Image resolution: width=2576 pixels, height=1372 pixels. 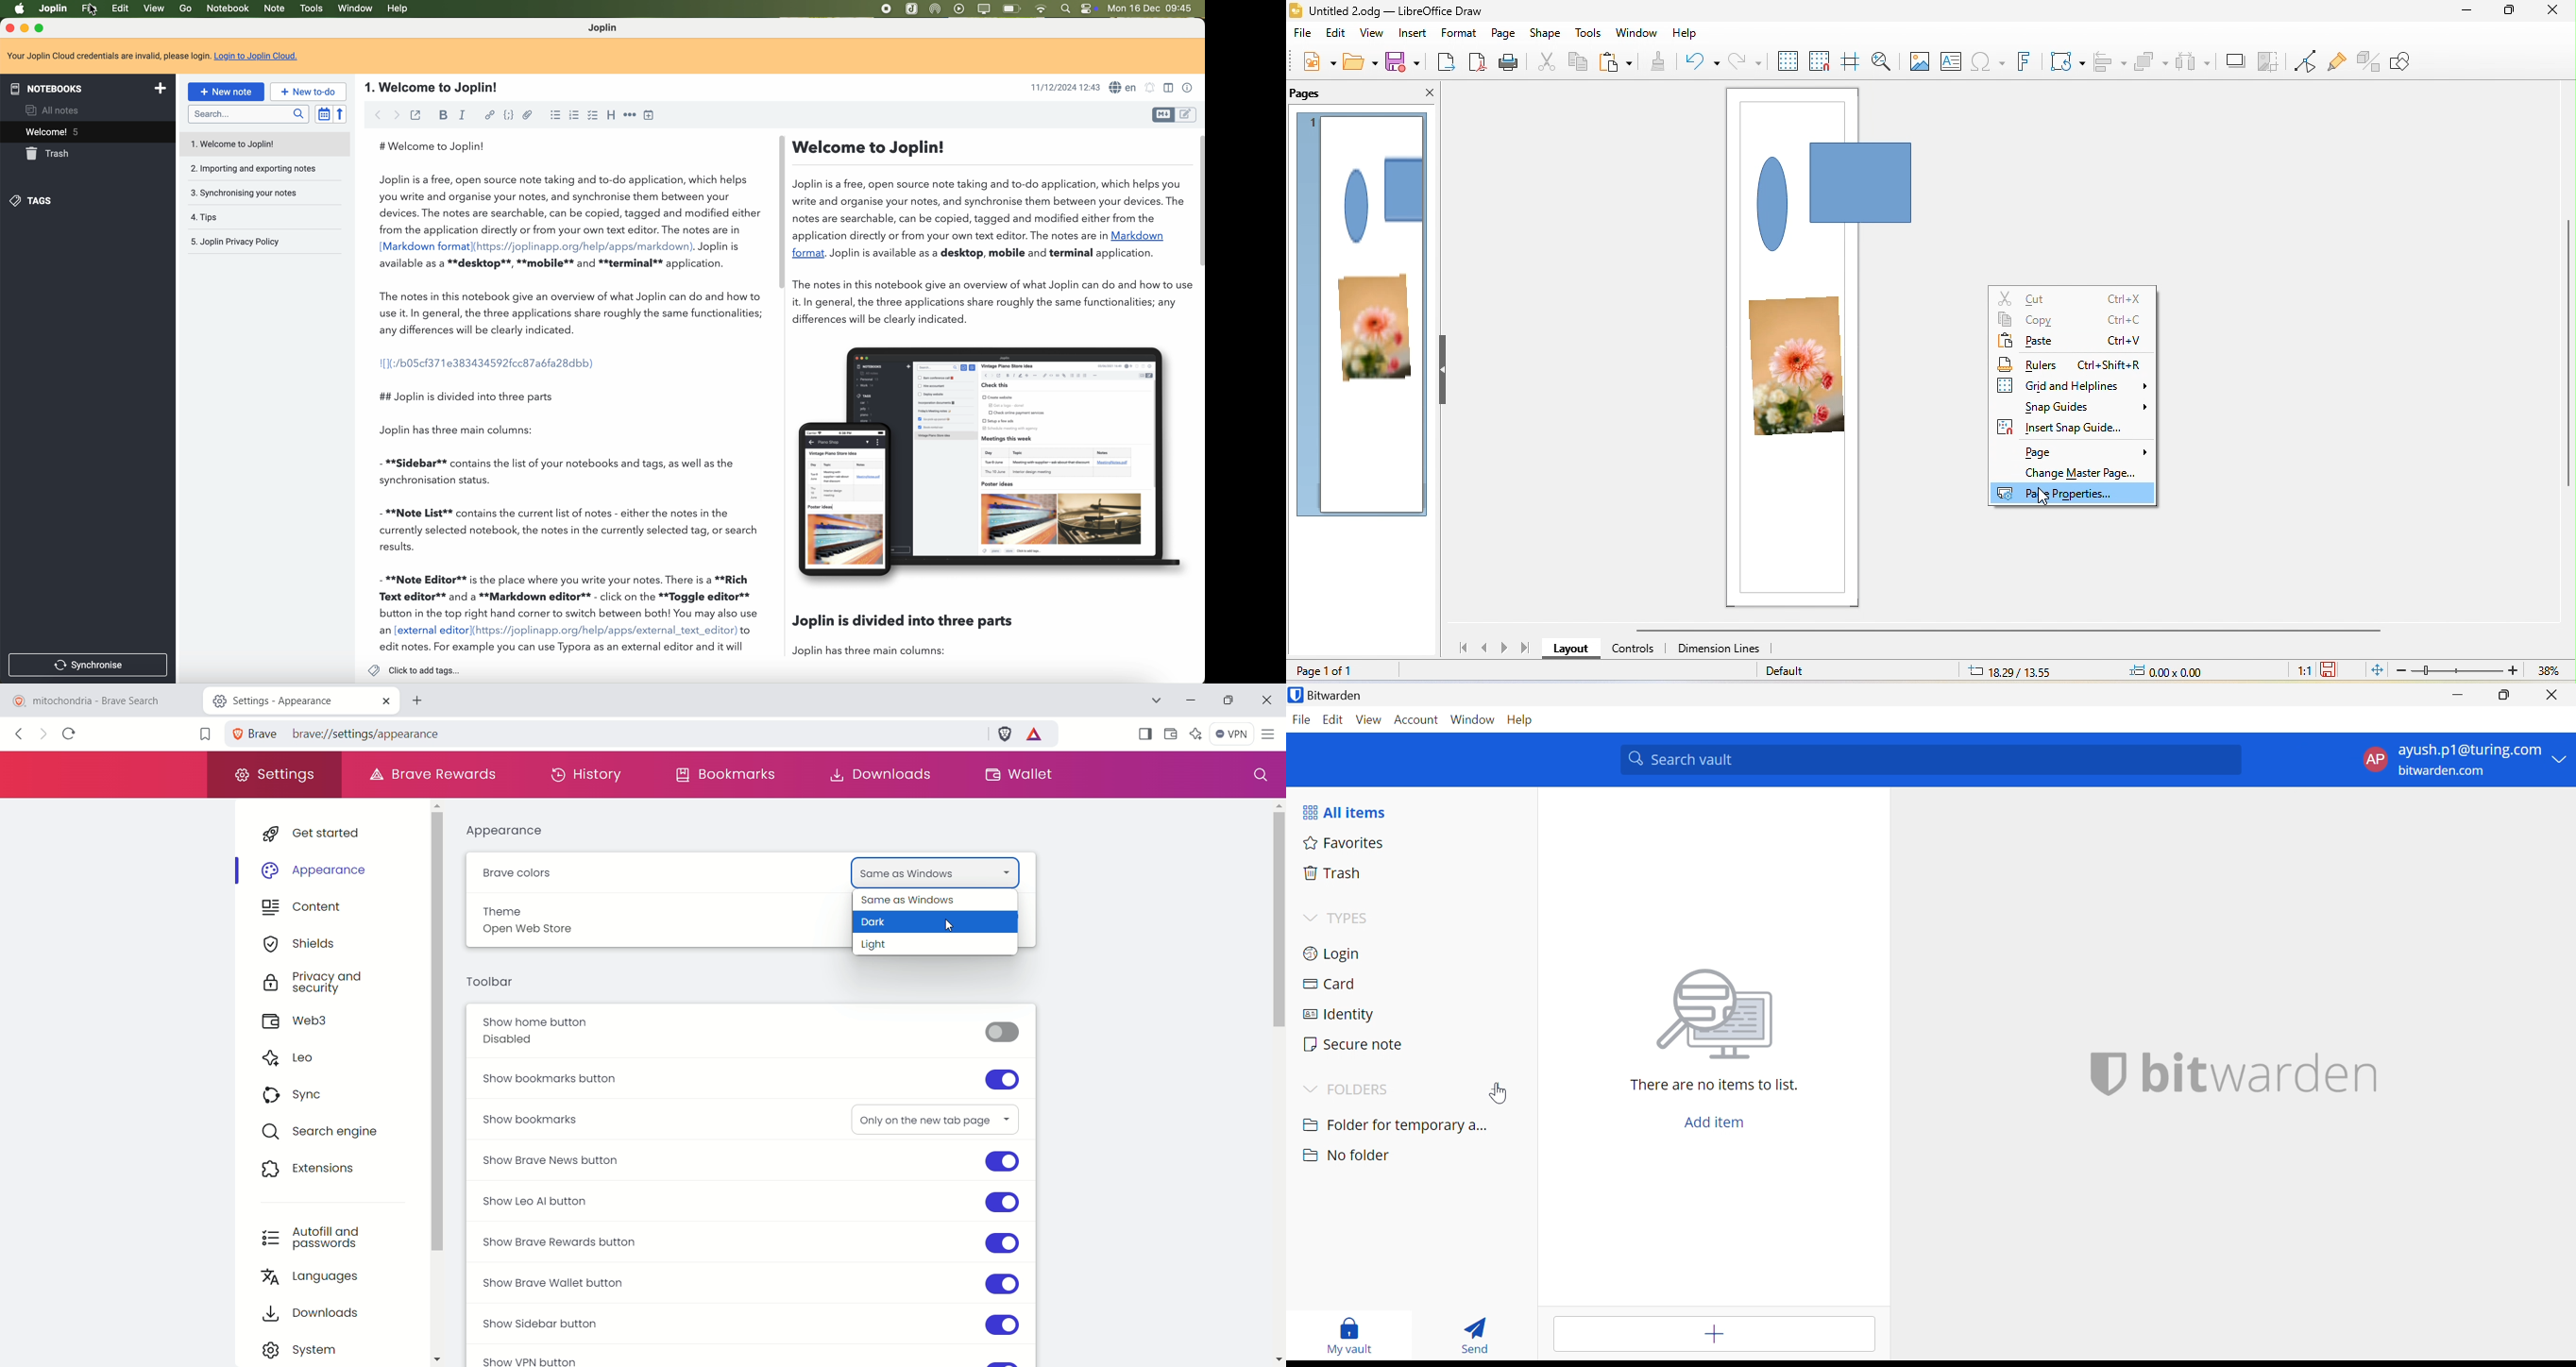 What do you see at coordinates (2003, 672) in the screenshot?
I see `18.29/13.55` at bounding box center [2003, 672].